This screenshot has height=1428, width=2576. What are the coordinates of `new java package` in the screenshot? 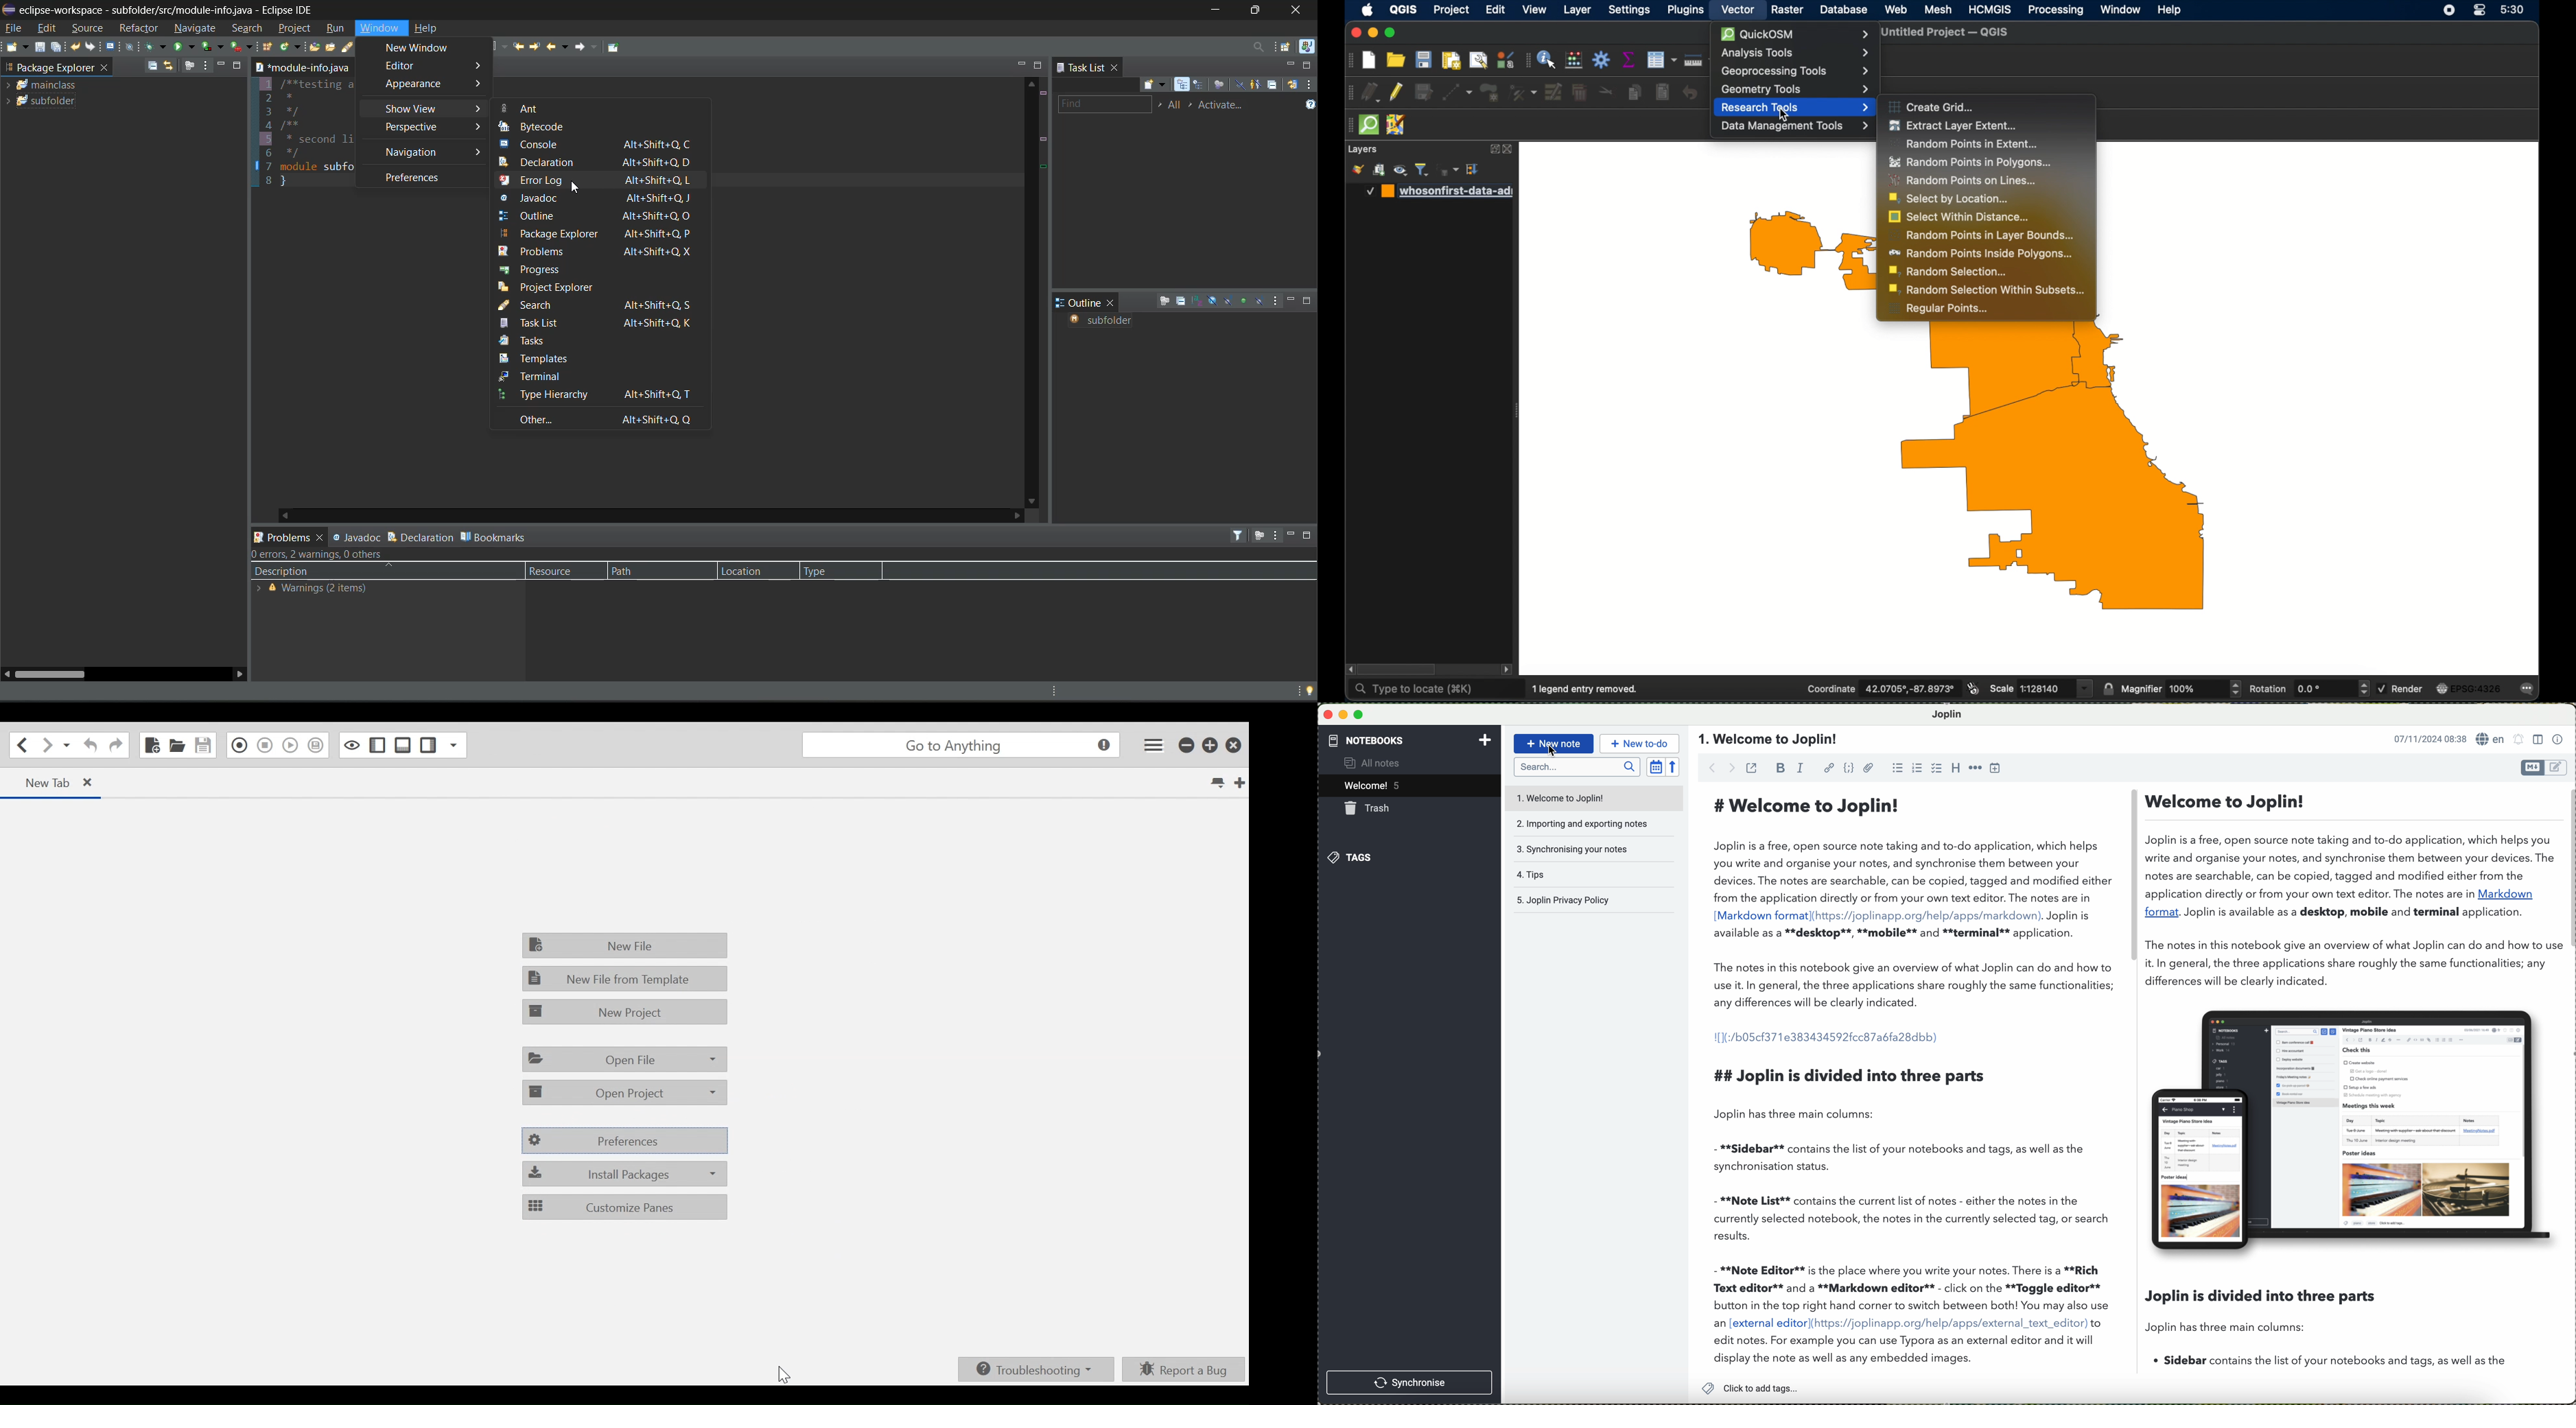 It's located at (268, 46).